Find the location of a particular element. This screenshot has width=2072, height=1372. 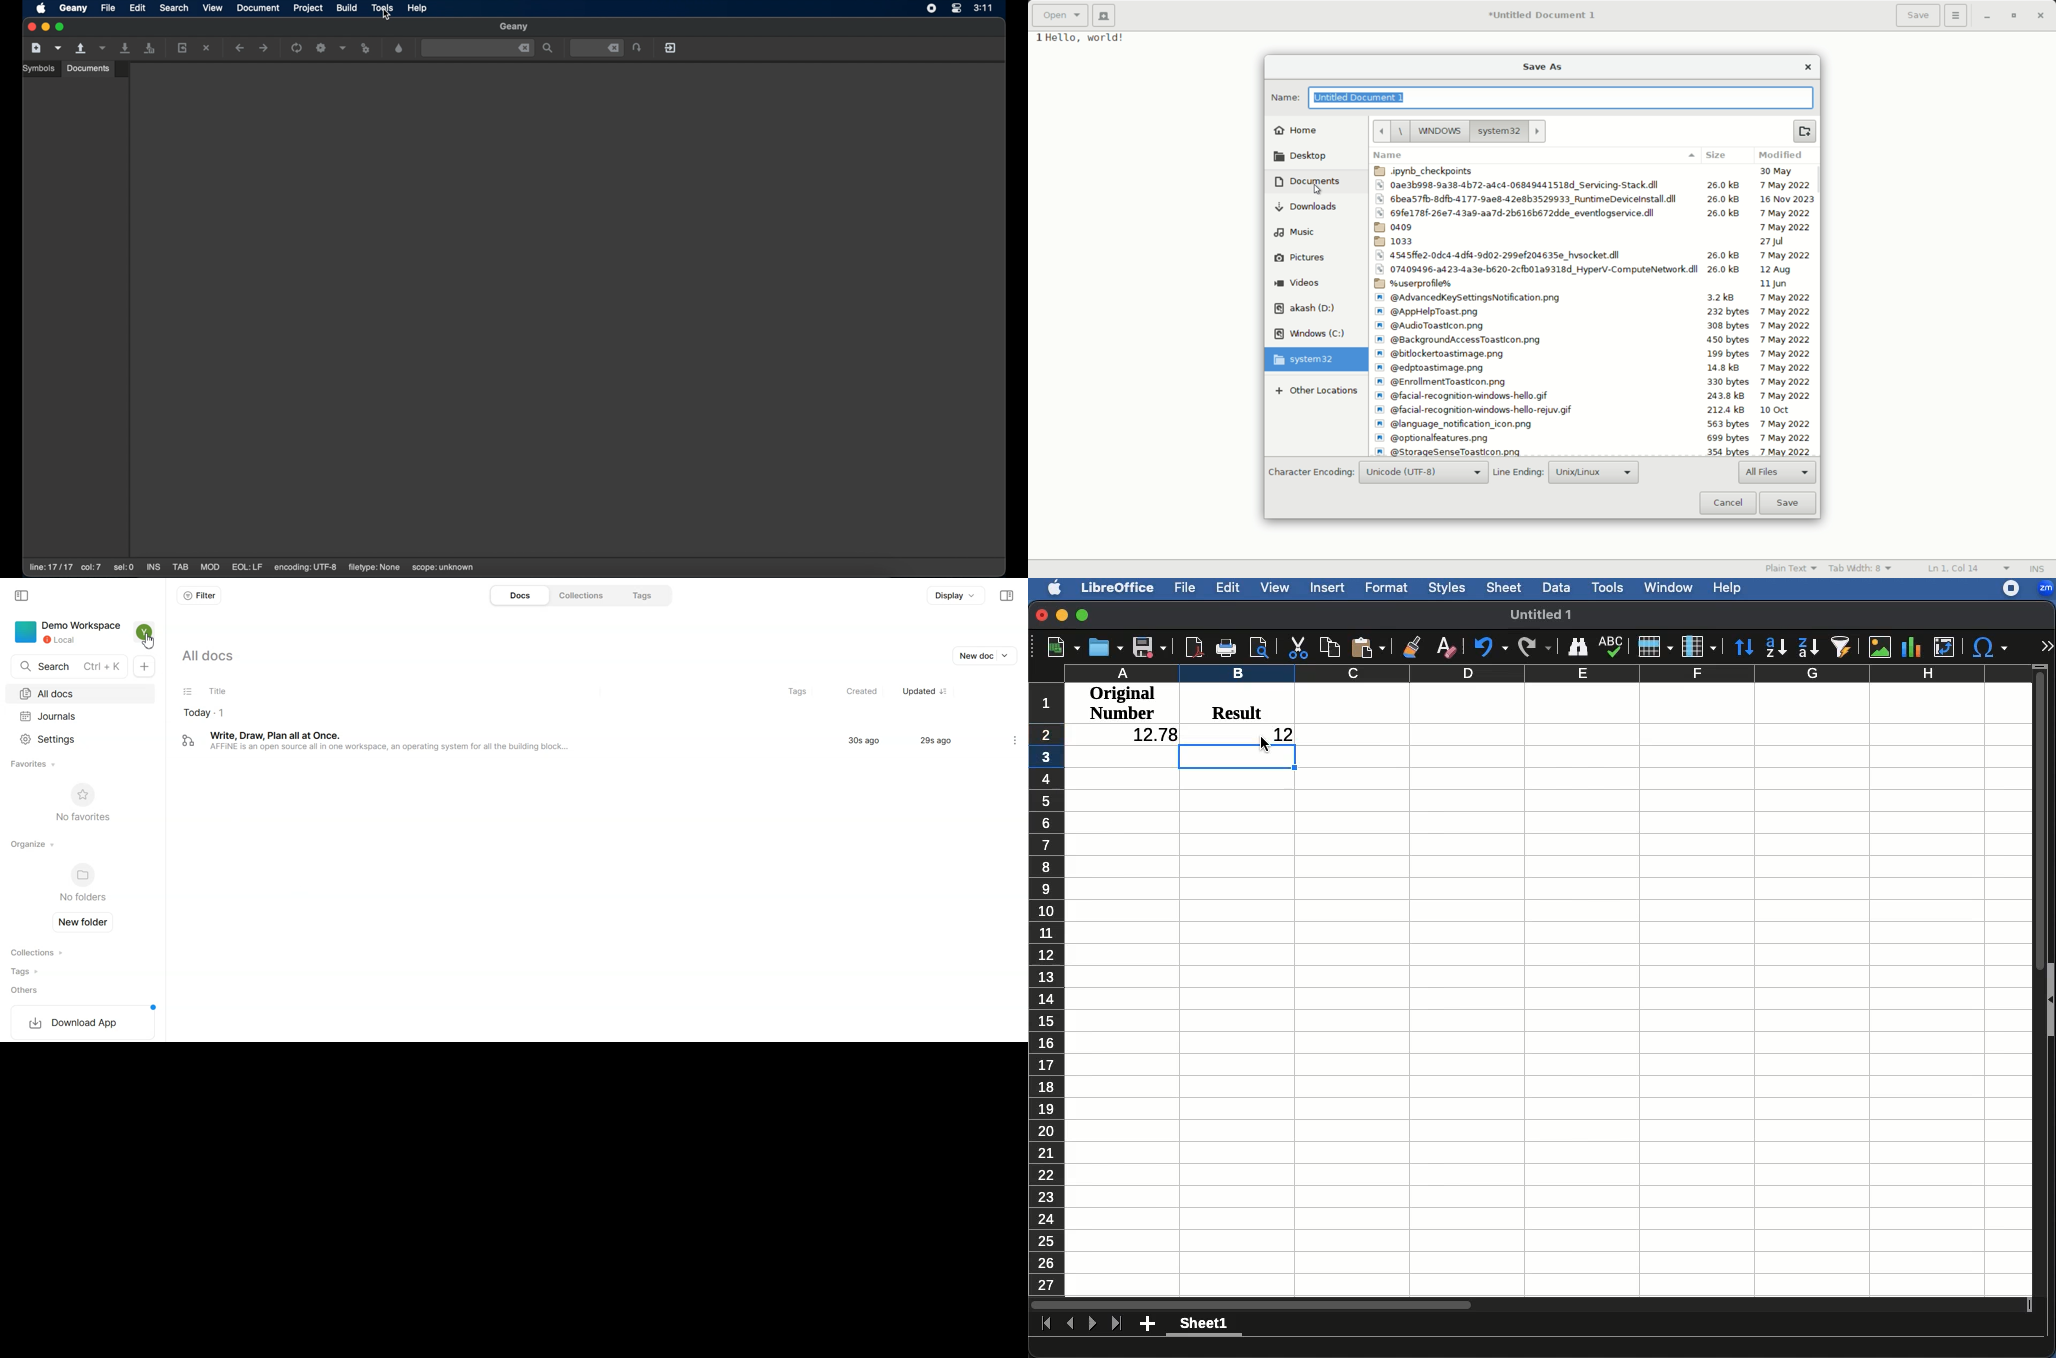

tools is located at coordinates (383, 9).